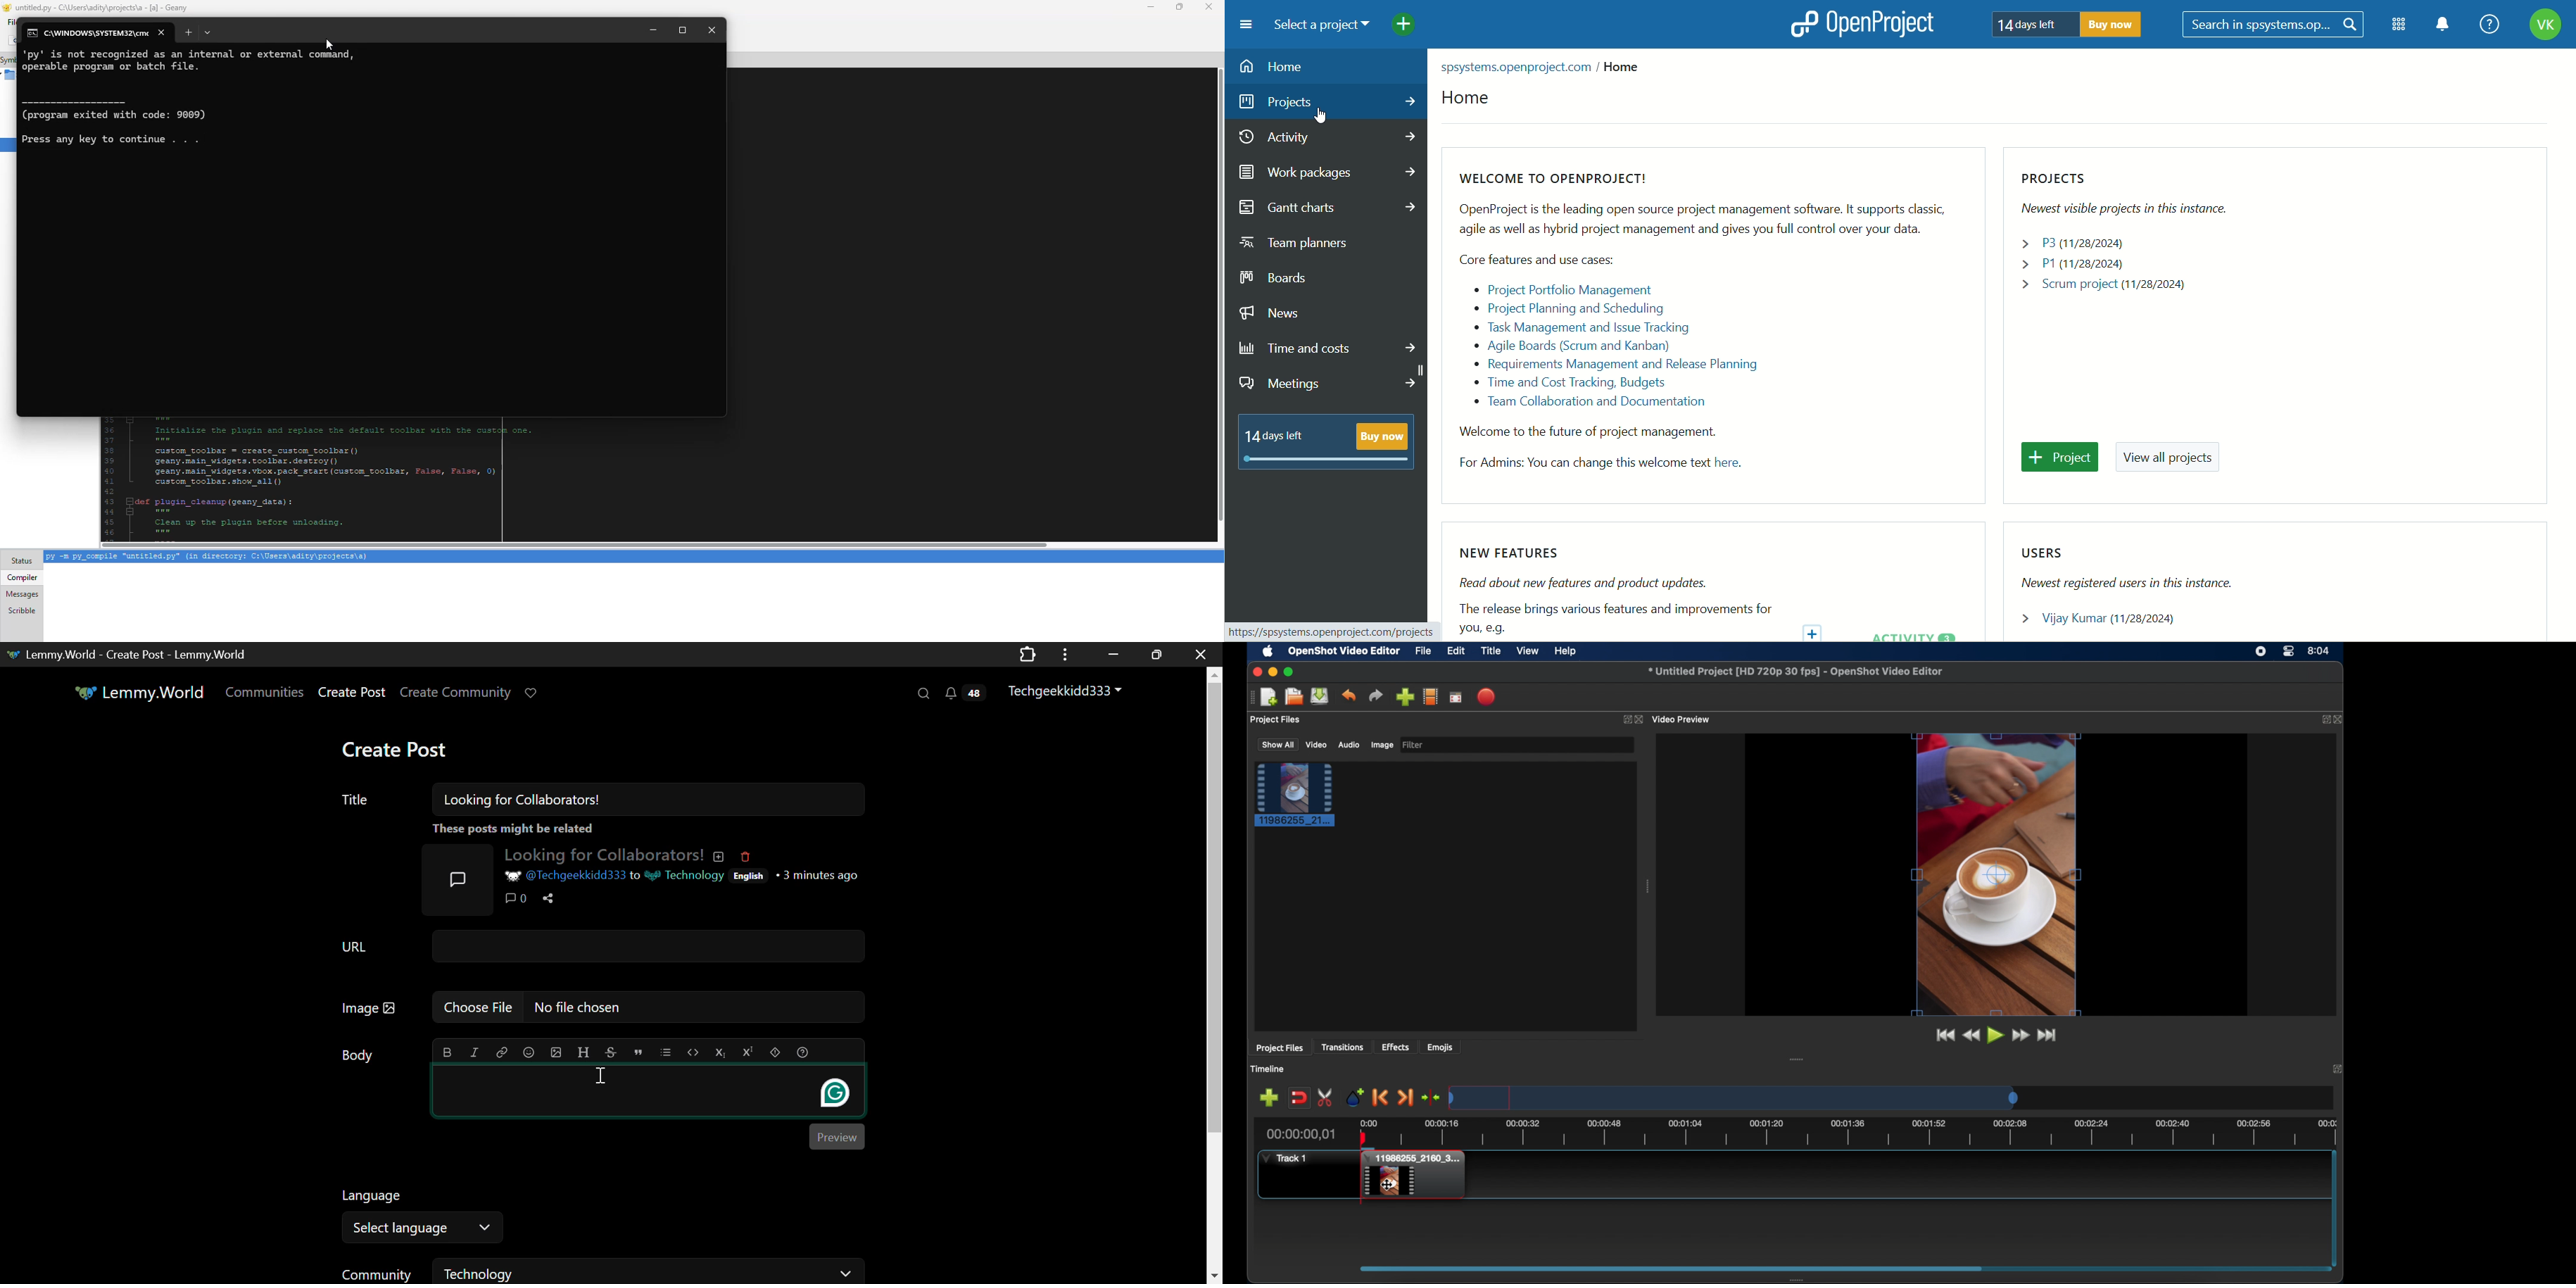 The height and width of the screenshot is (1288, 2576). Describe the element at coordinates (1113, 654) in the screenshot. I see `Restore Down` at that location.